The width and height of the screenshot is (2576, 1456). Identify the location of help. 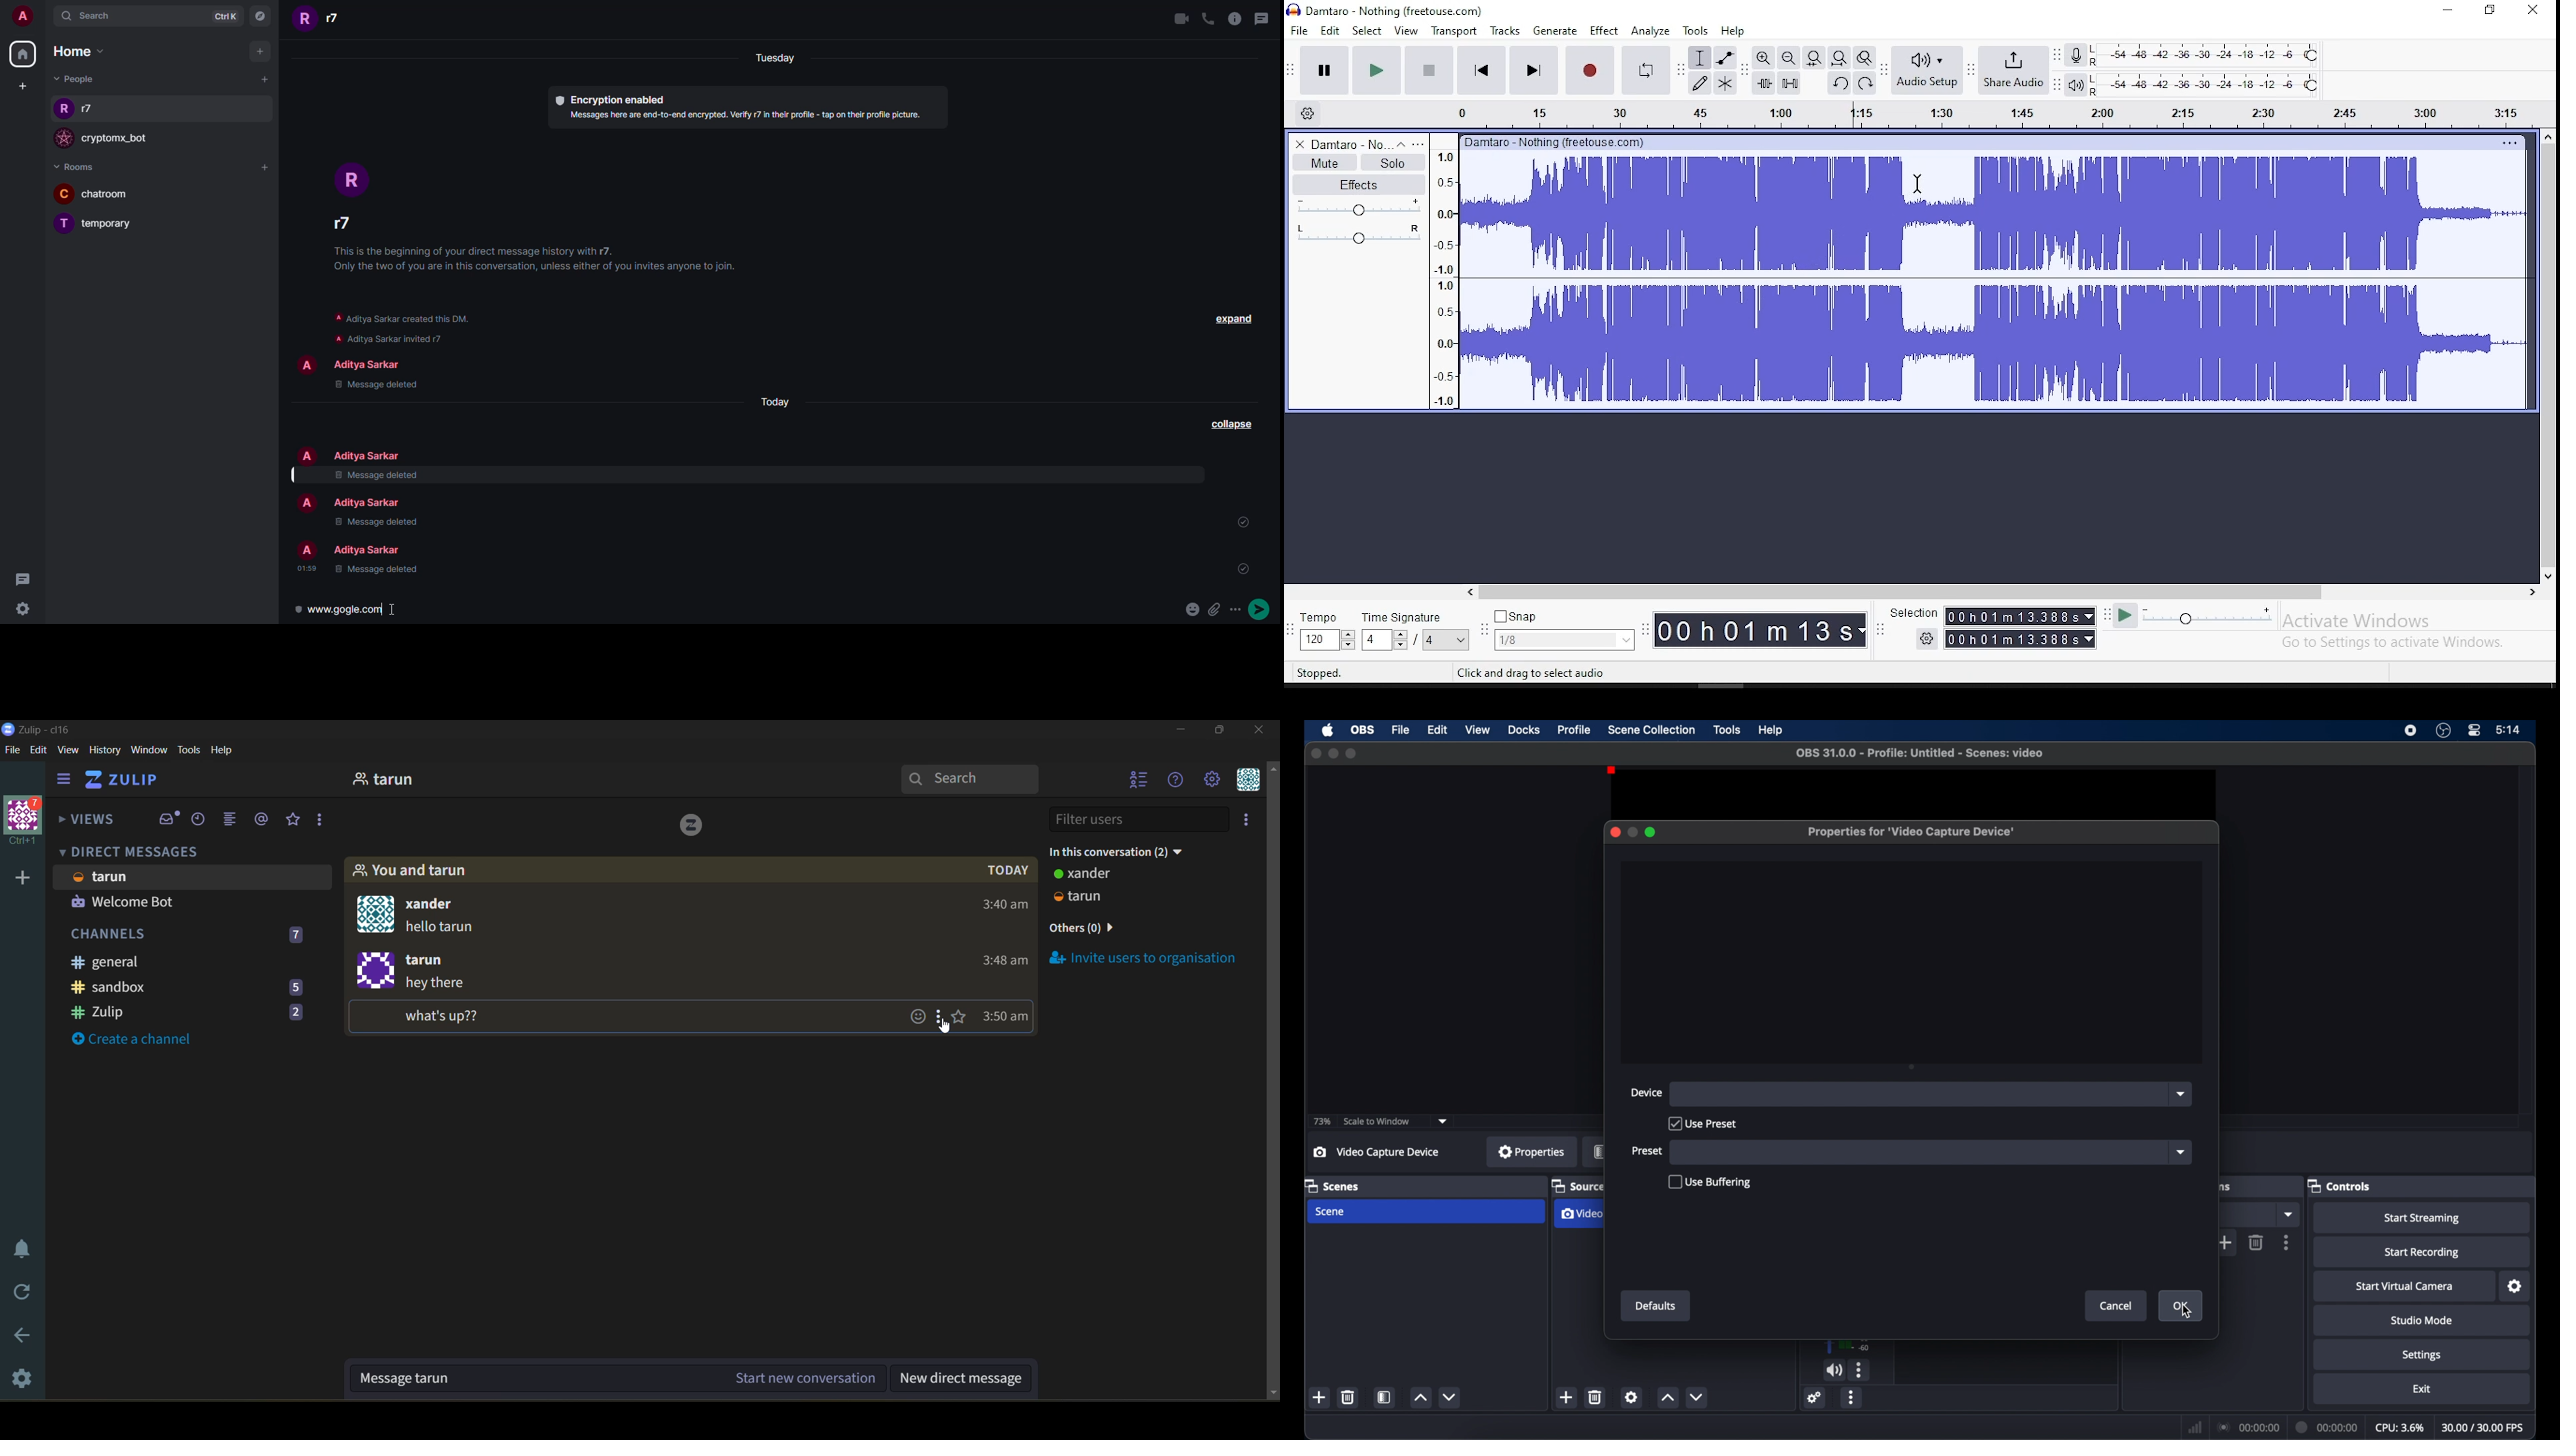
(1771, 729).